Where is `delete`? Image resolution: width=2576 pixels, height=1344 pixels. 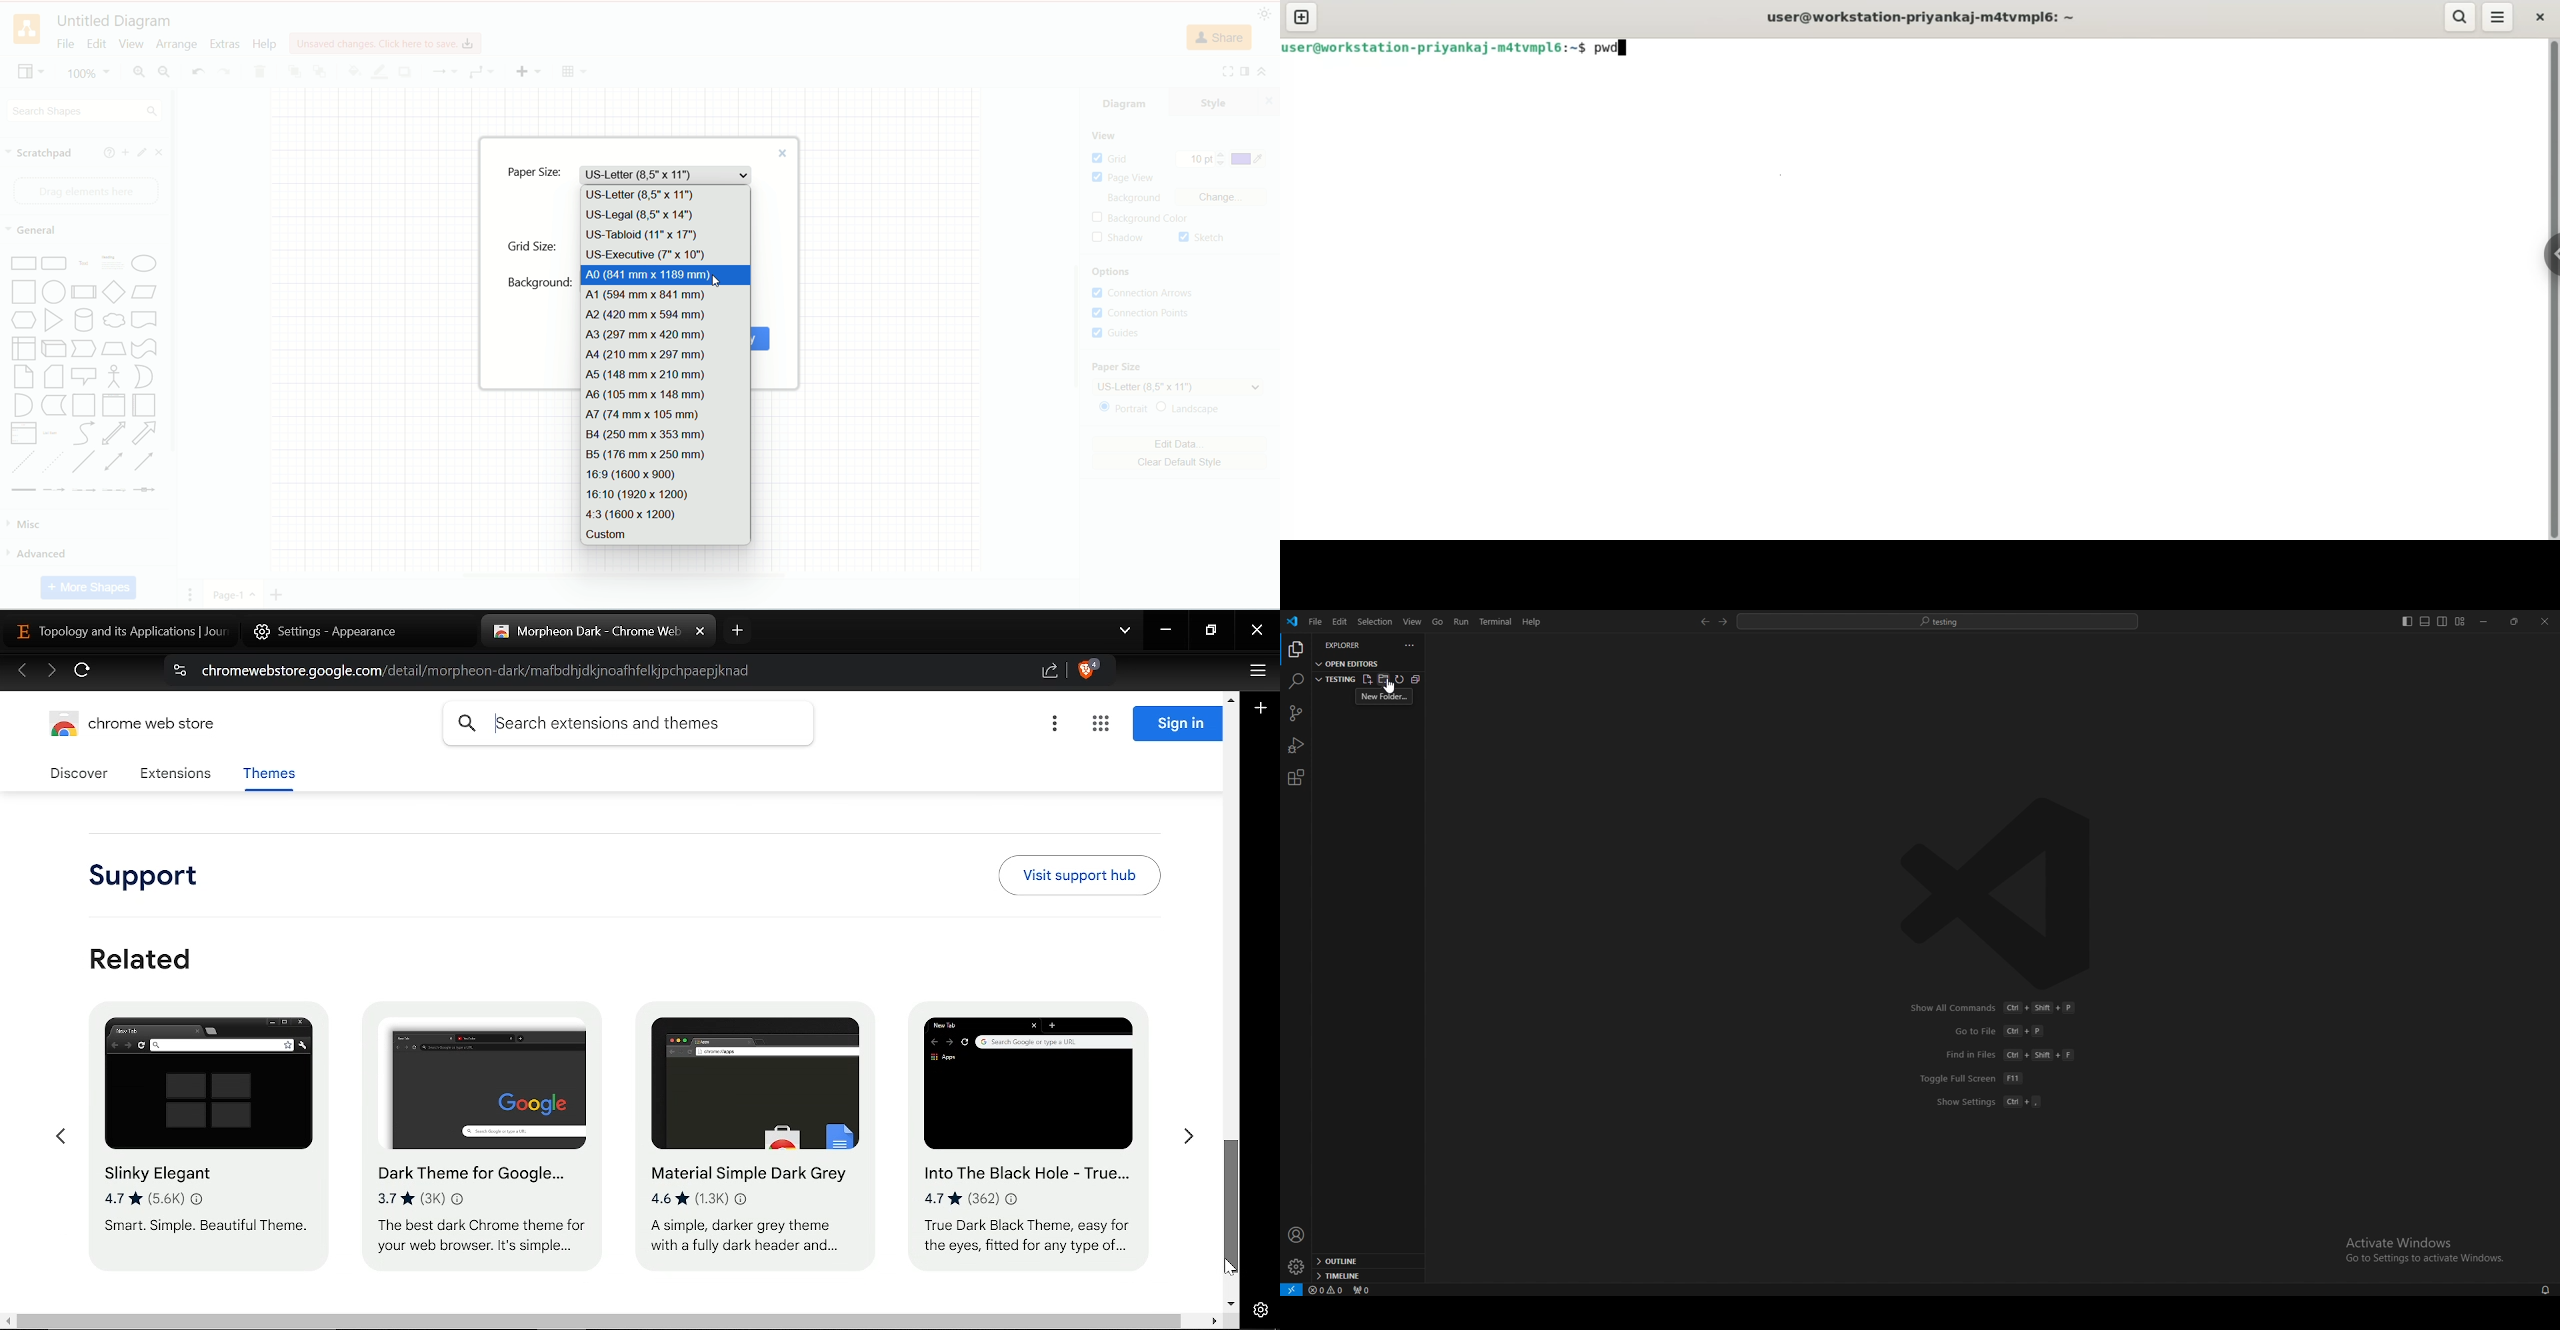
delete is located at coordinates (259, 72).